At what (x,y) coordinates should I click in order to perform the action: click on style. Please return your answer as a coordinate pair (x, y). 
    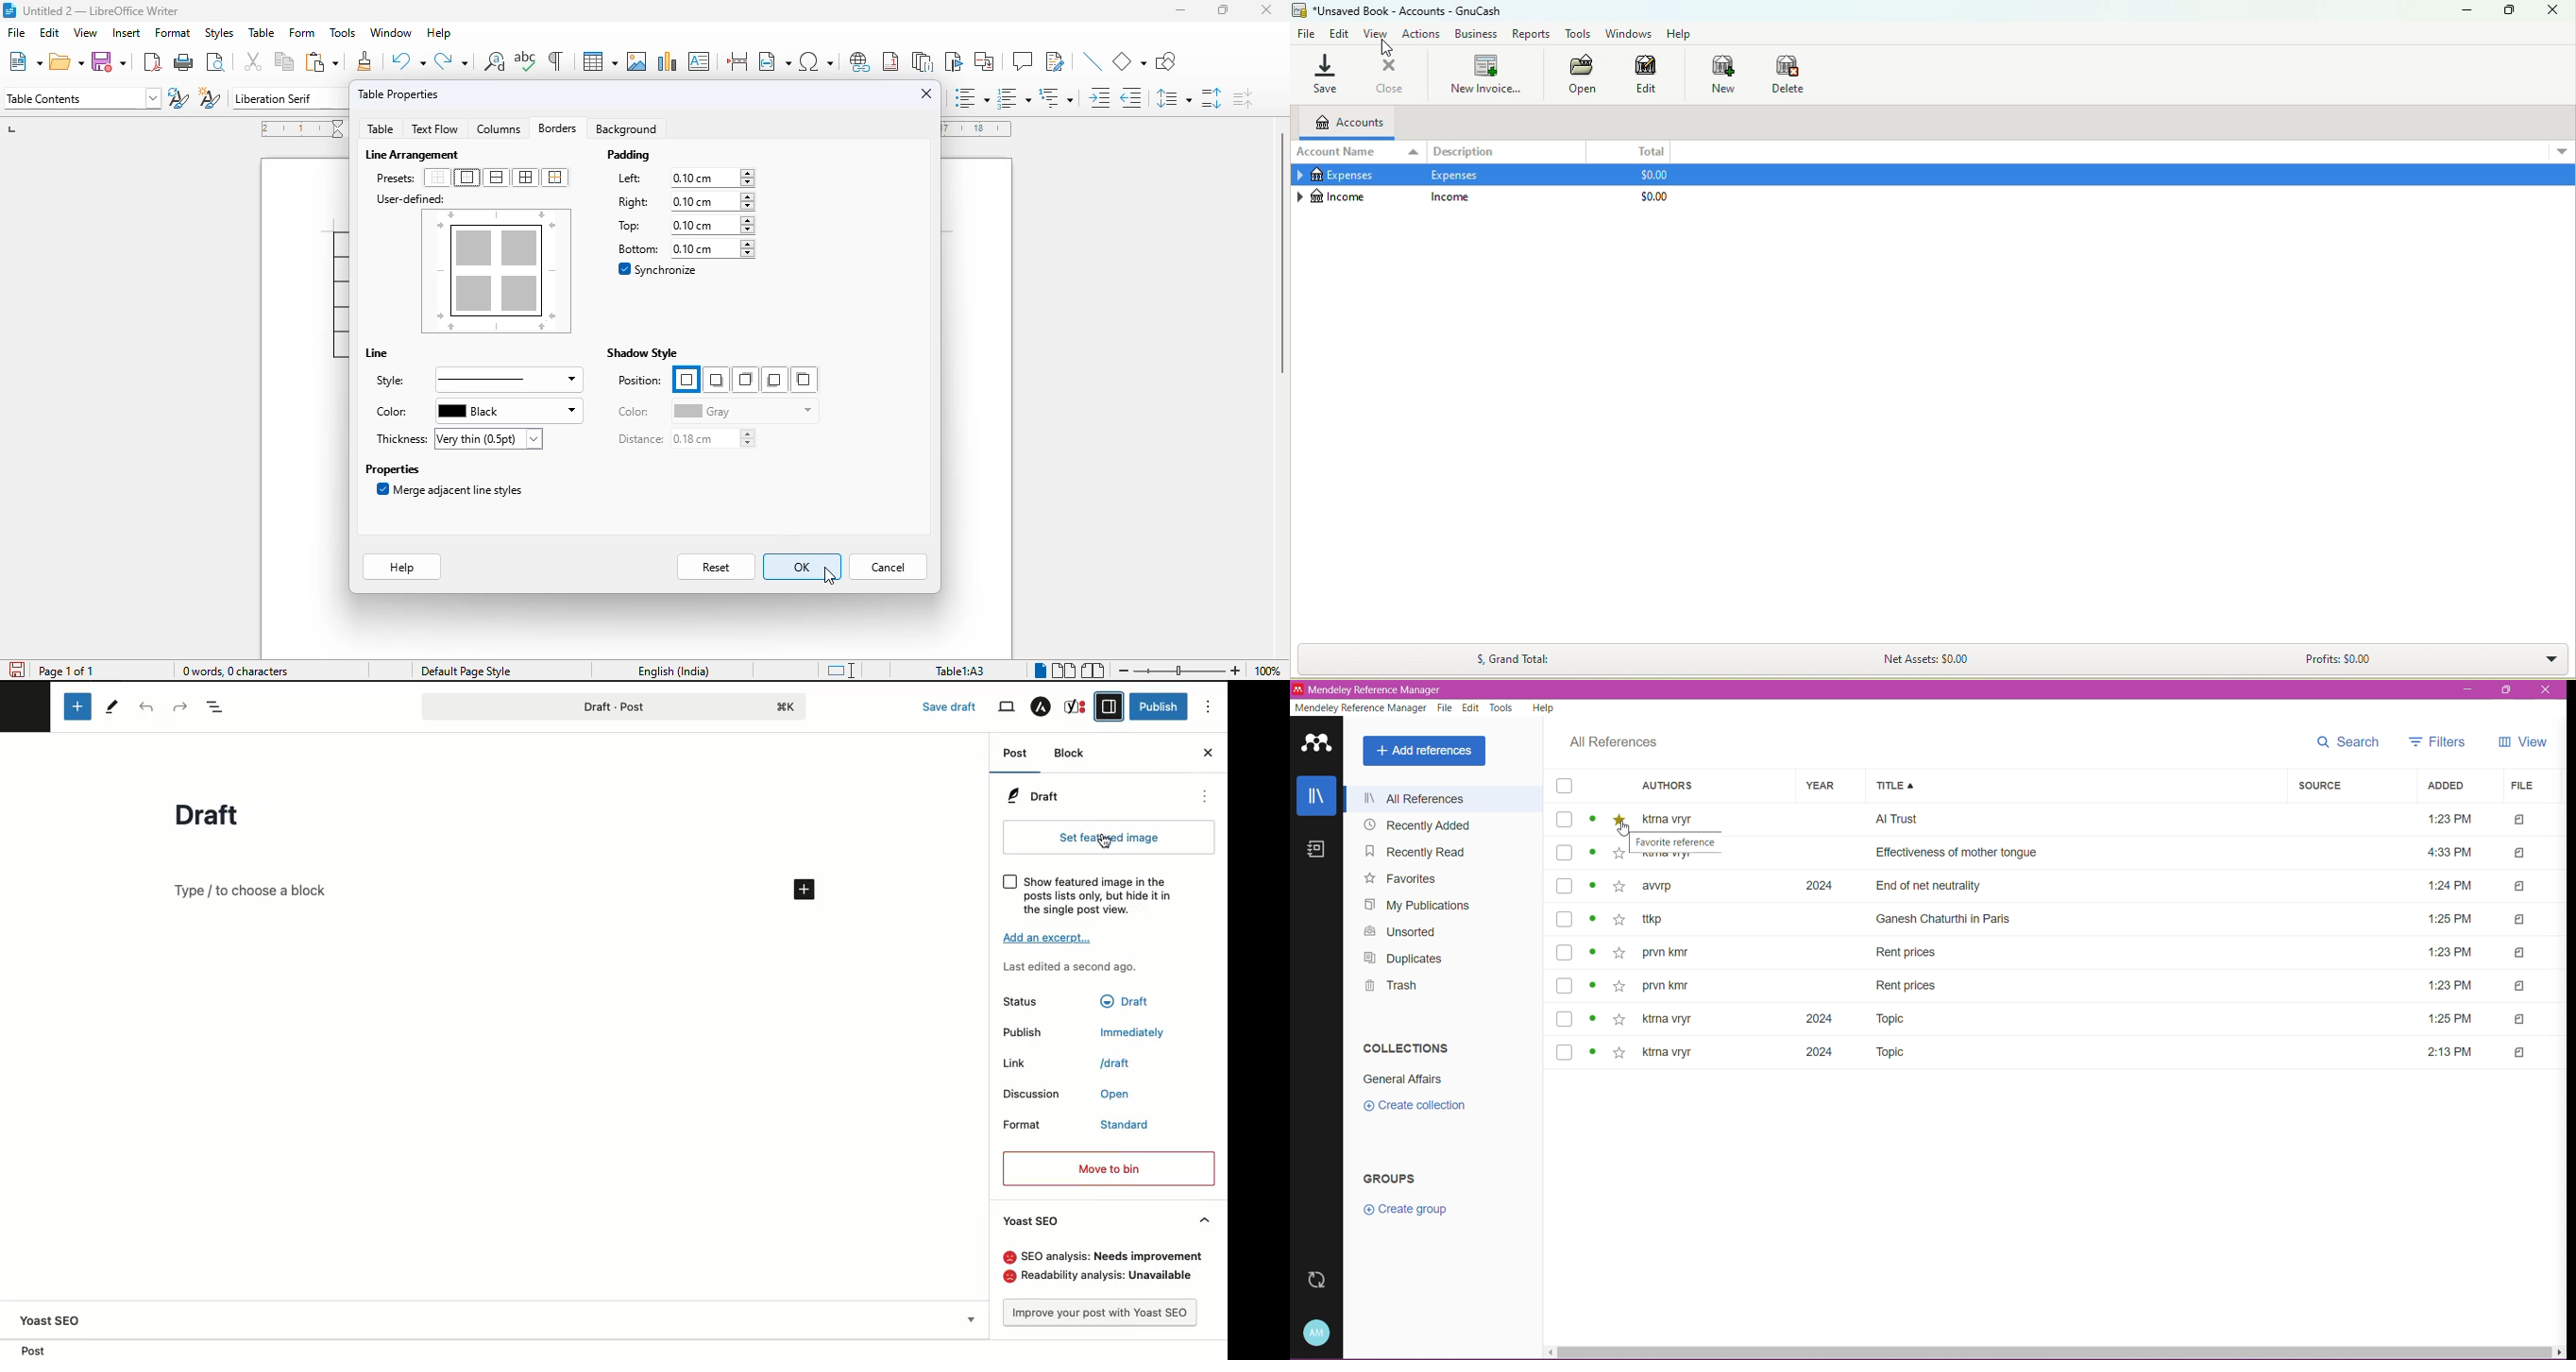
    Looking at the image, I should click on (477, 380).